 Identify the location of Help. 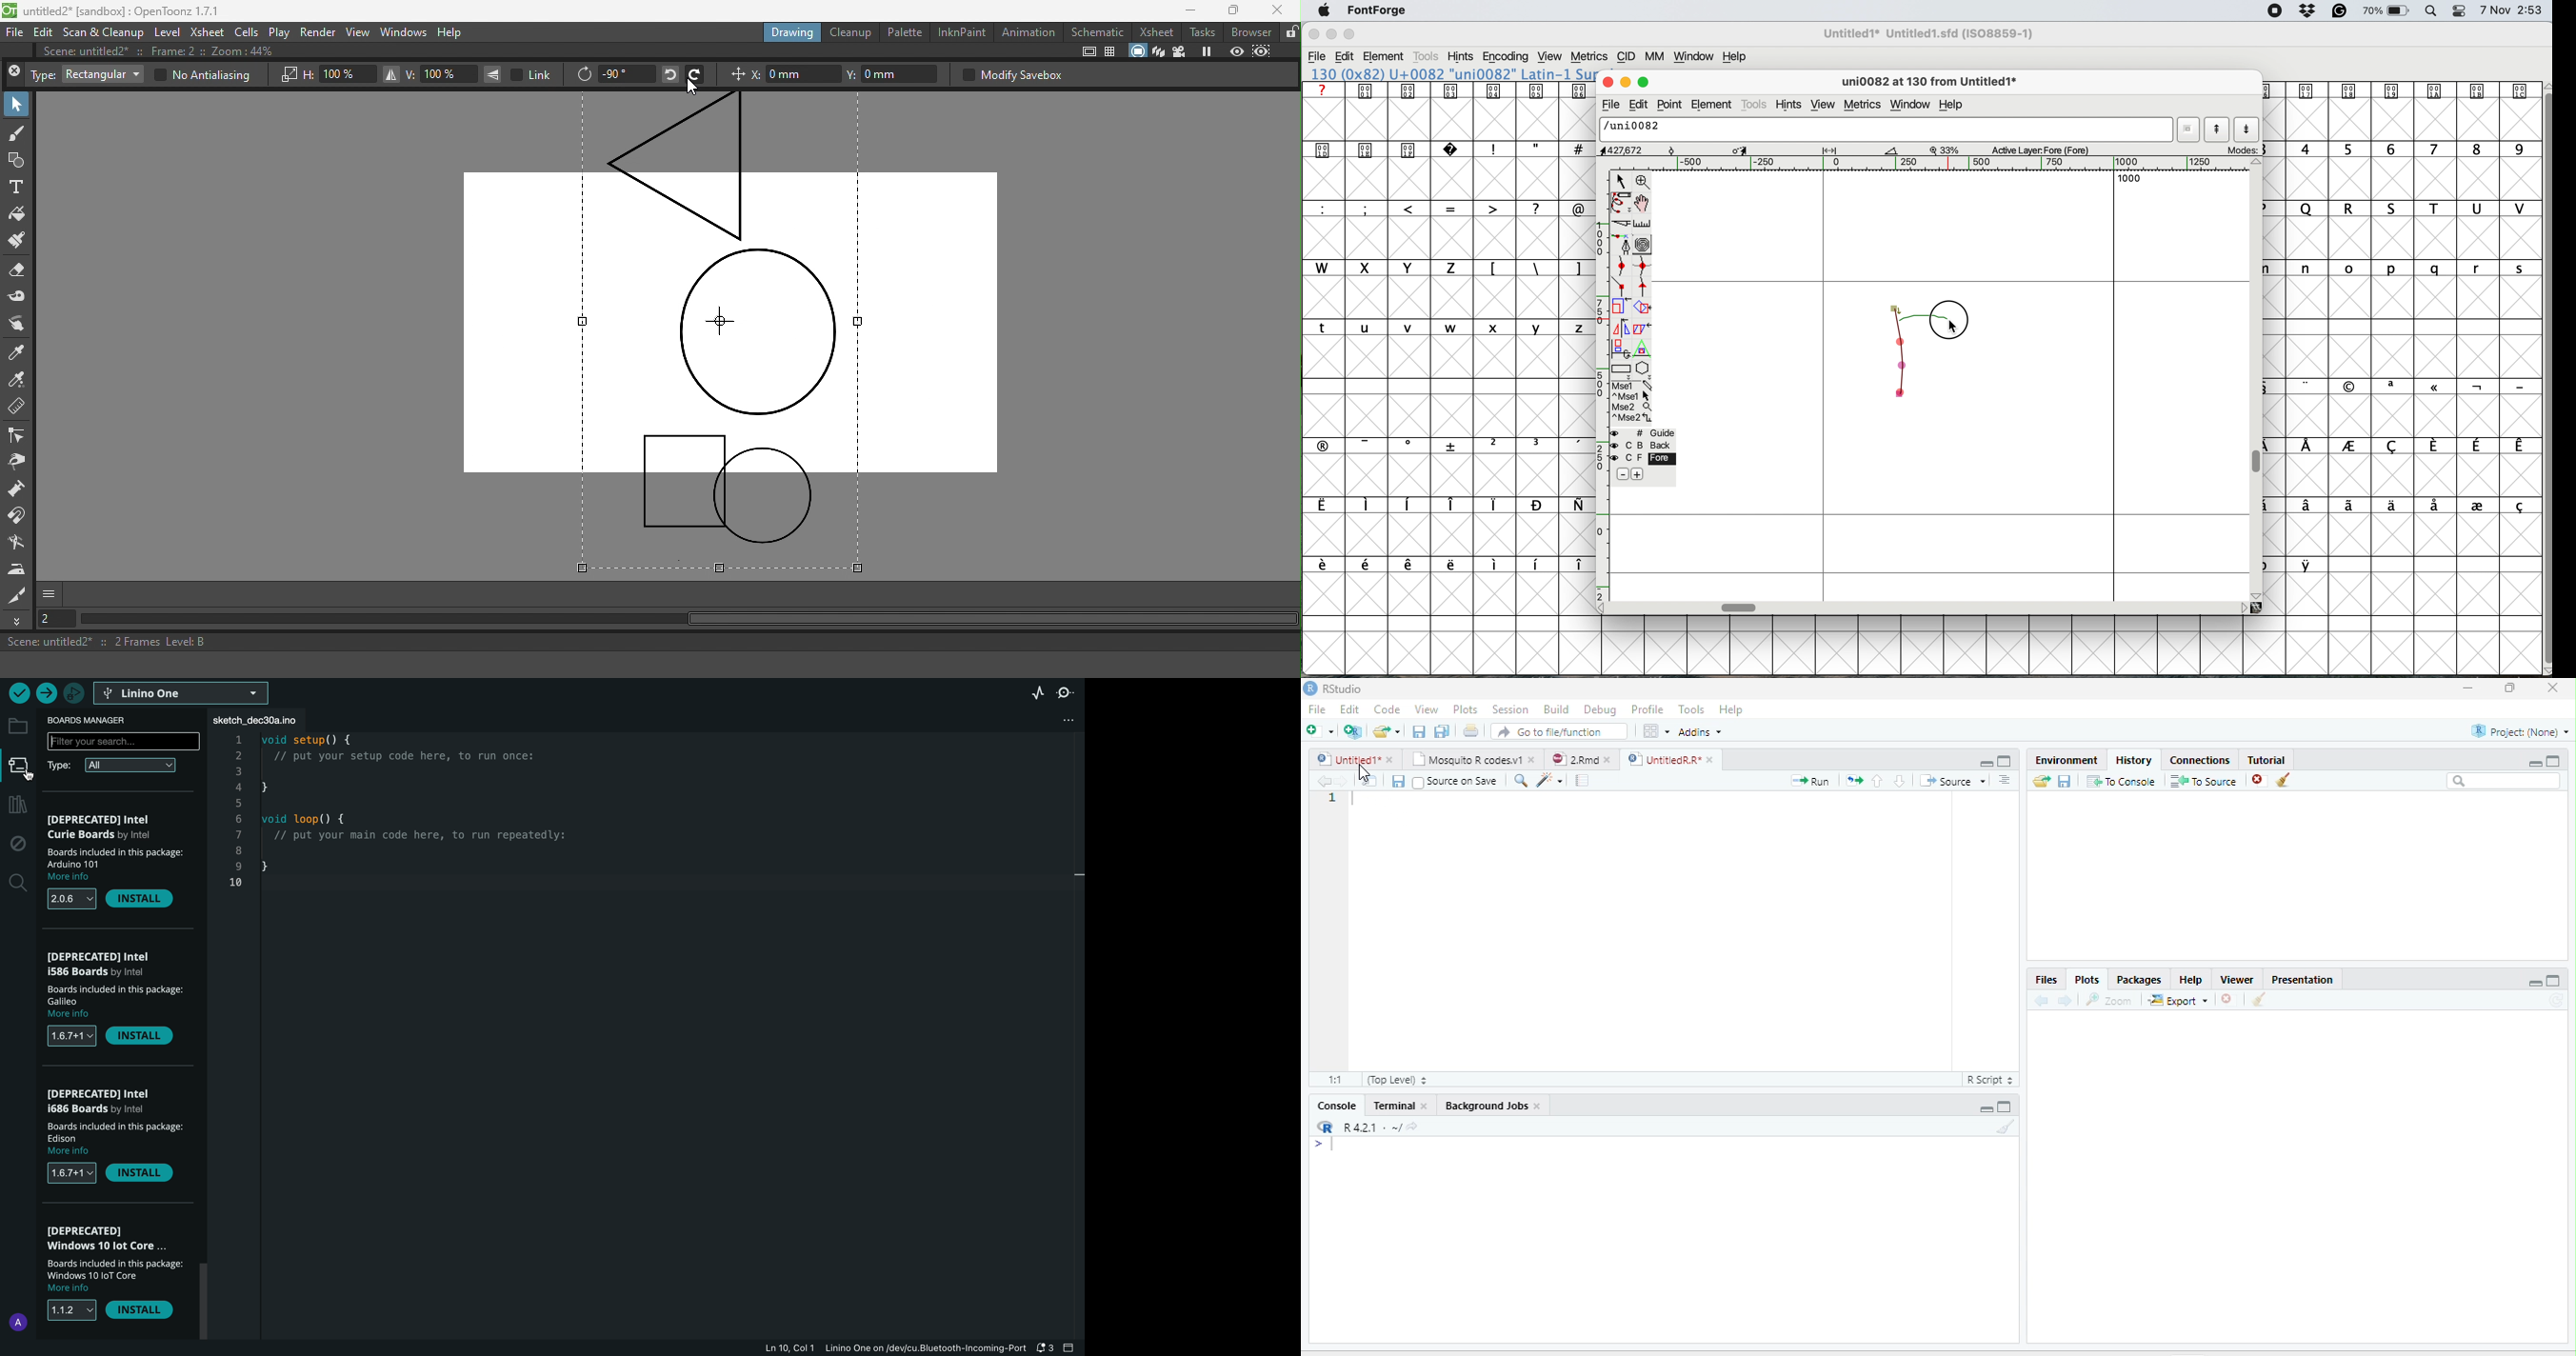
(2192, 980).